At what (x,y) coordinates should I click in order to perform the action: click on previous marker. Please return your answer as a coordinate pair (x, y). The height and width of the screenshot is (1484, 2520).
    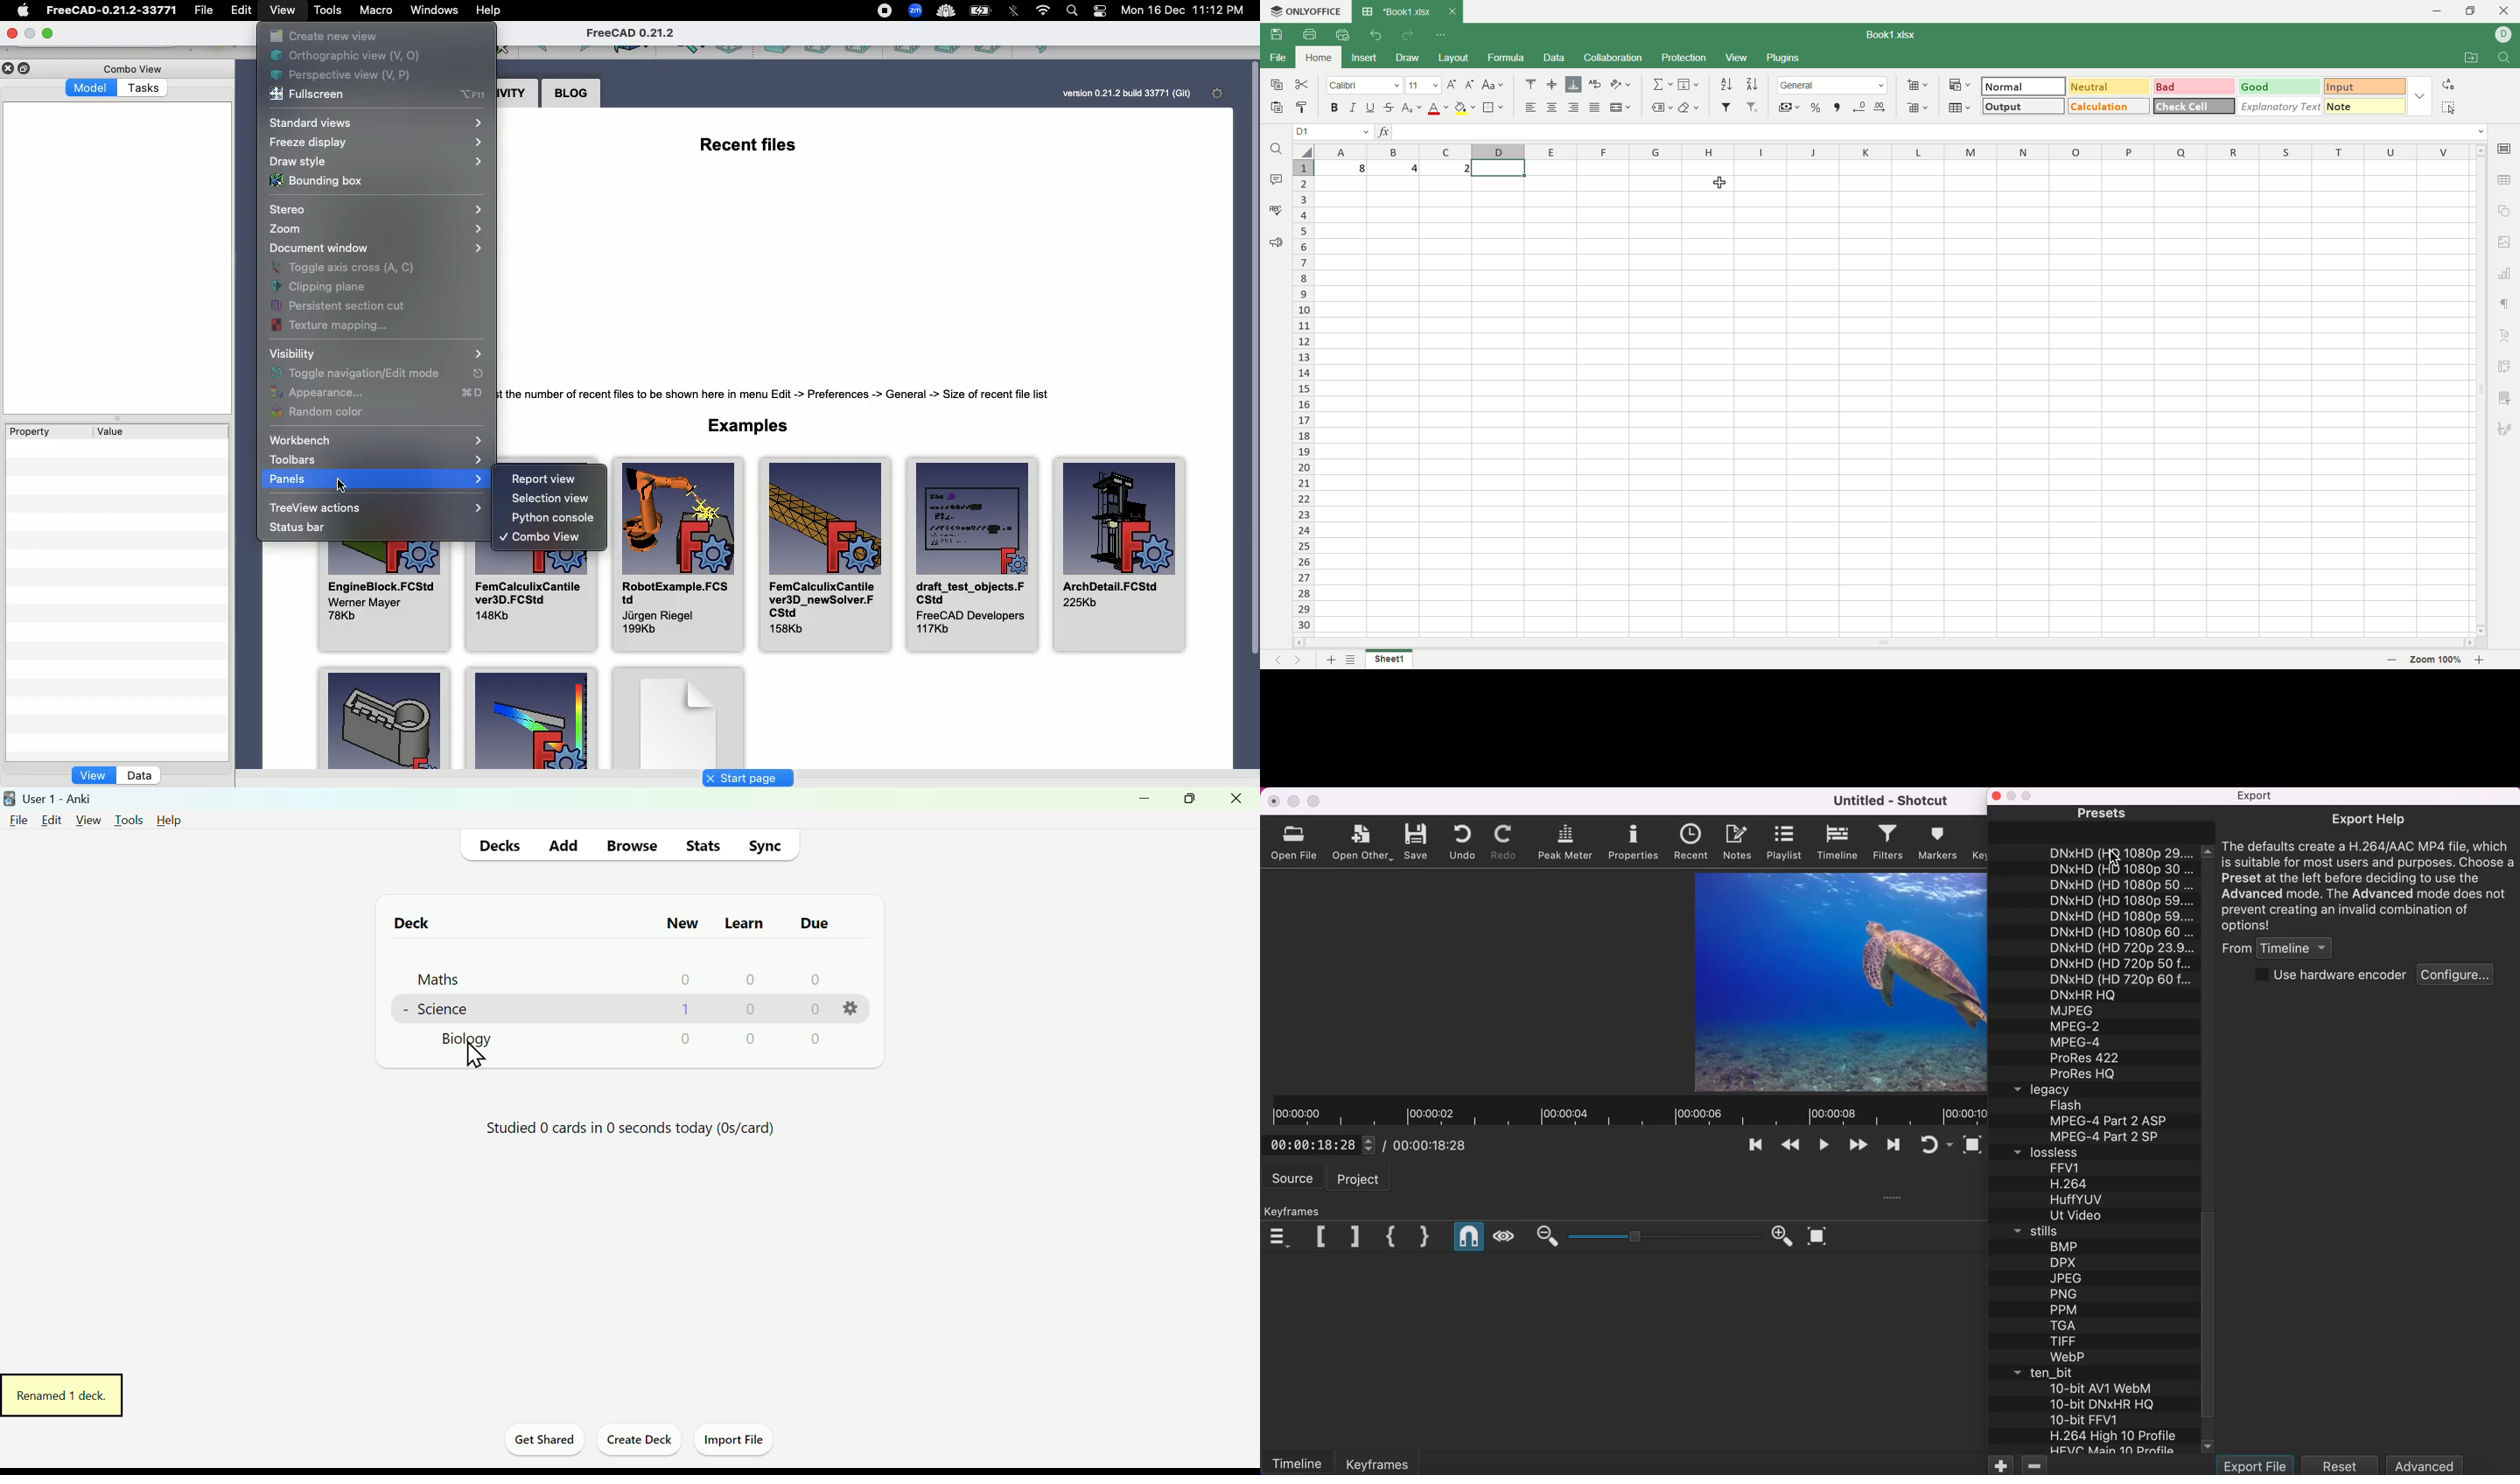
    Looking at the image, I should click on (1314, 1237).